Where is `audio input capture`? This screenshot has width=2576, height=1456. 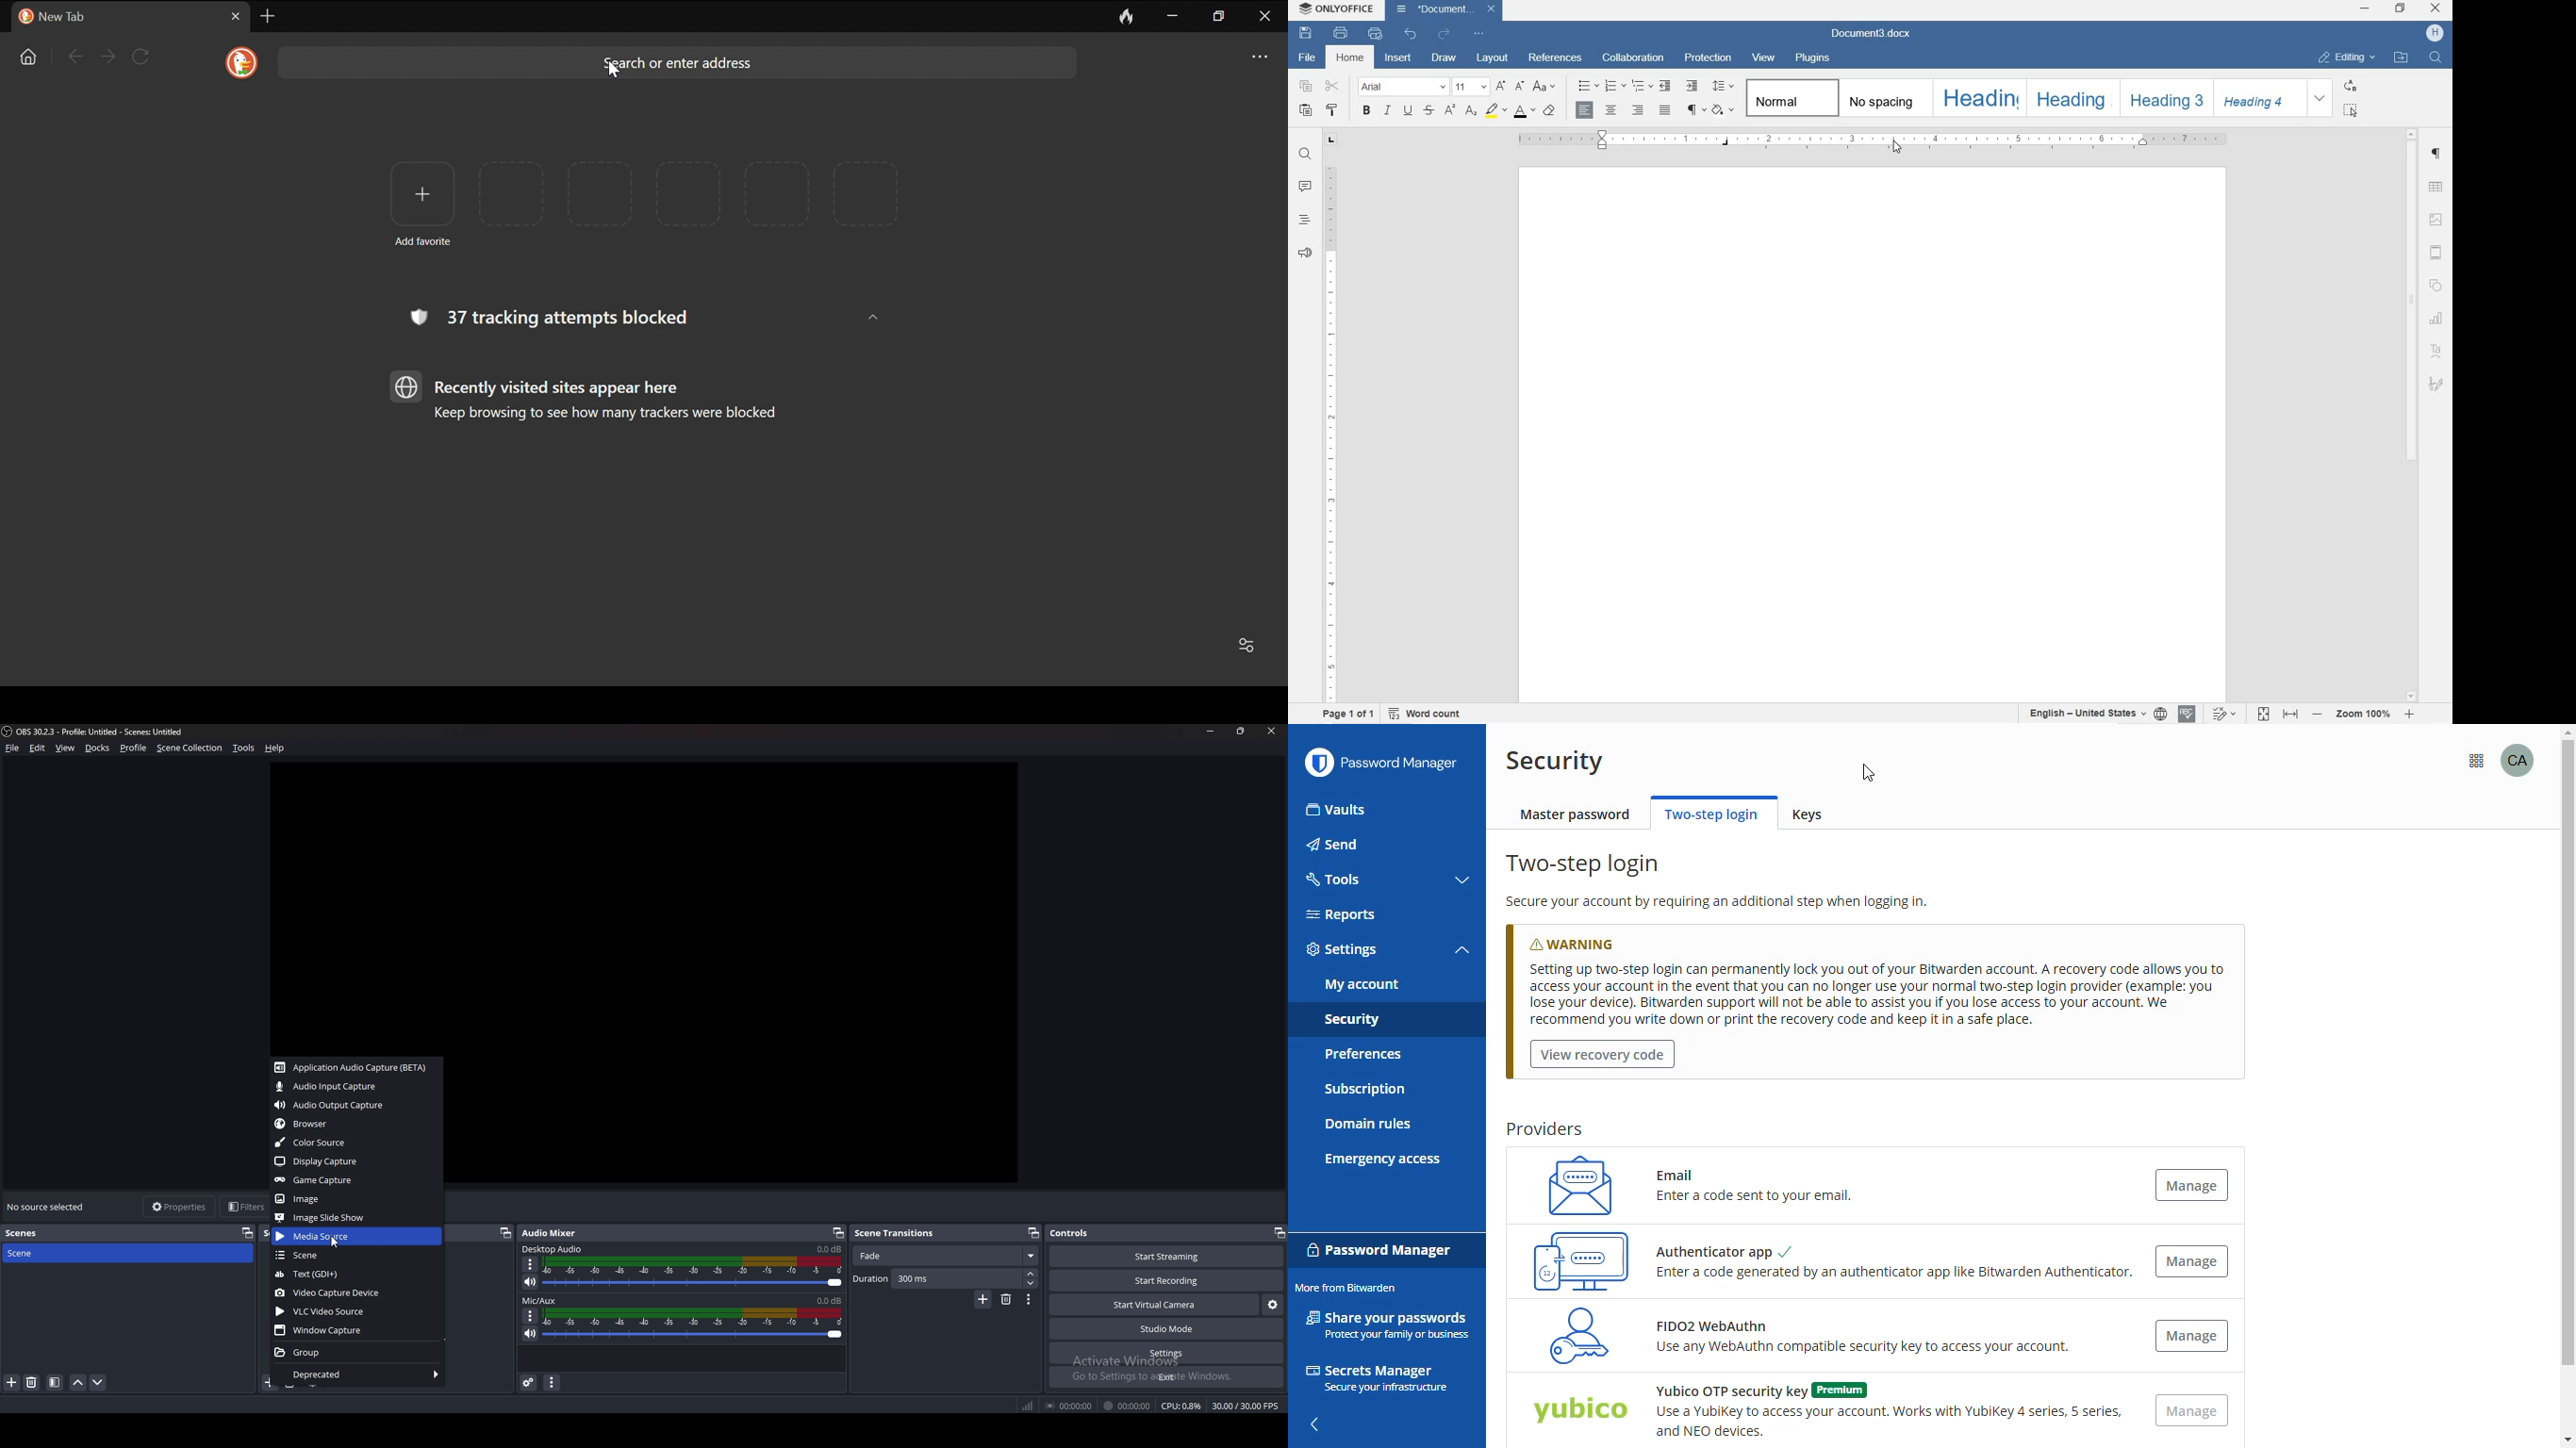
audio input capture is located at coordinates (356, 1087).